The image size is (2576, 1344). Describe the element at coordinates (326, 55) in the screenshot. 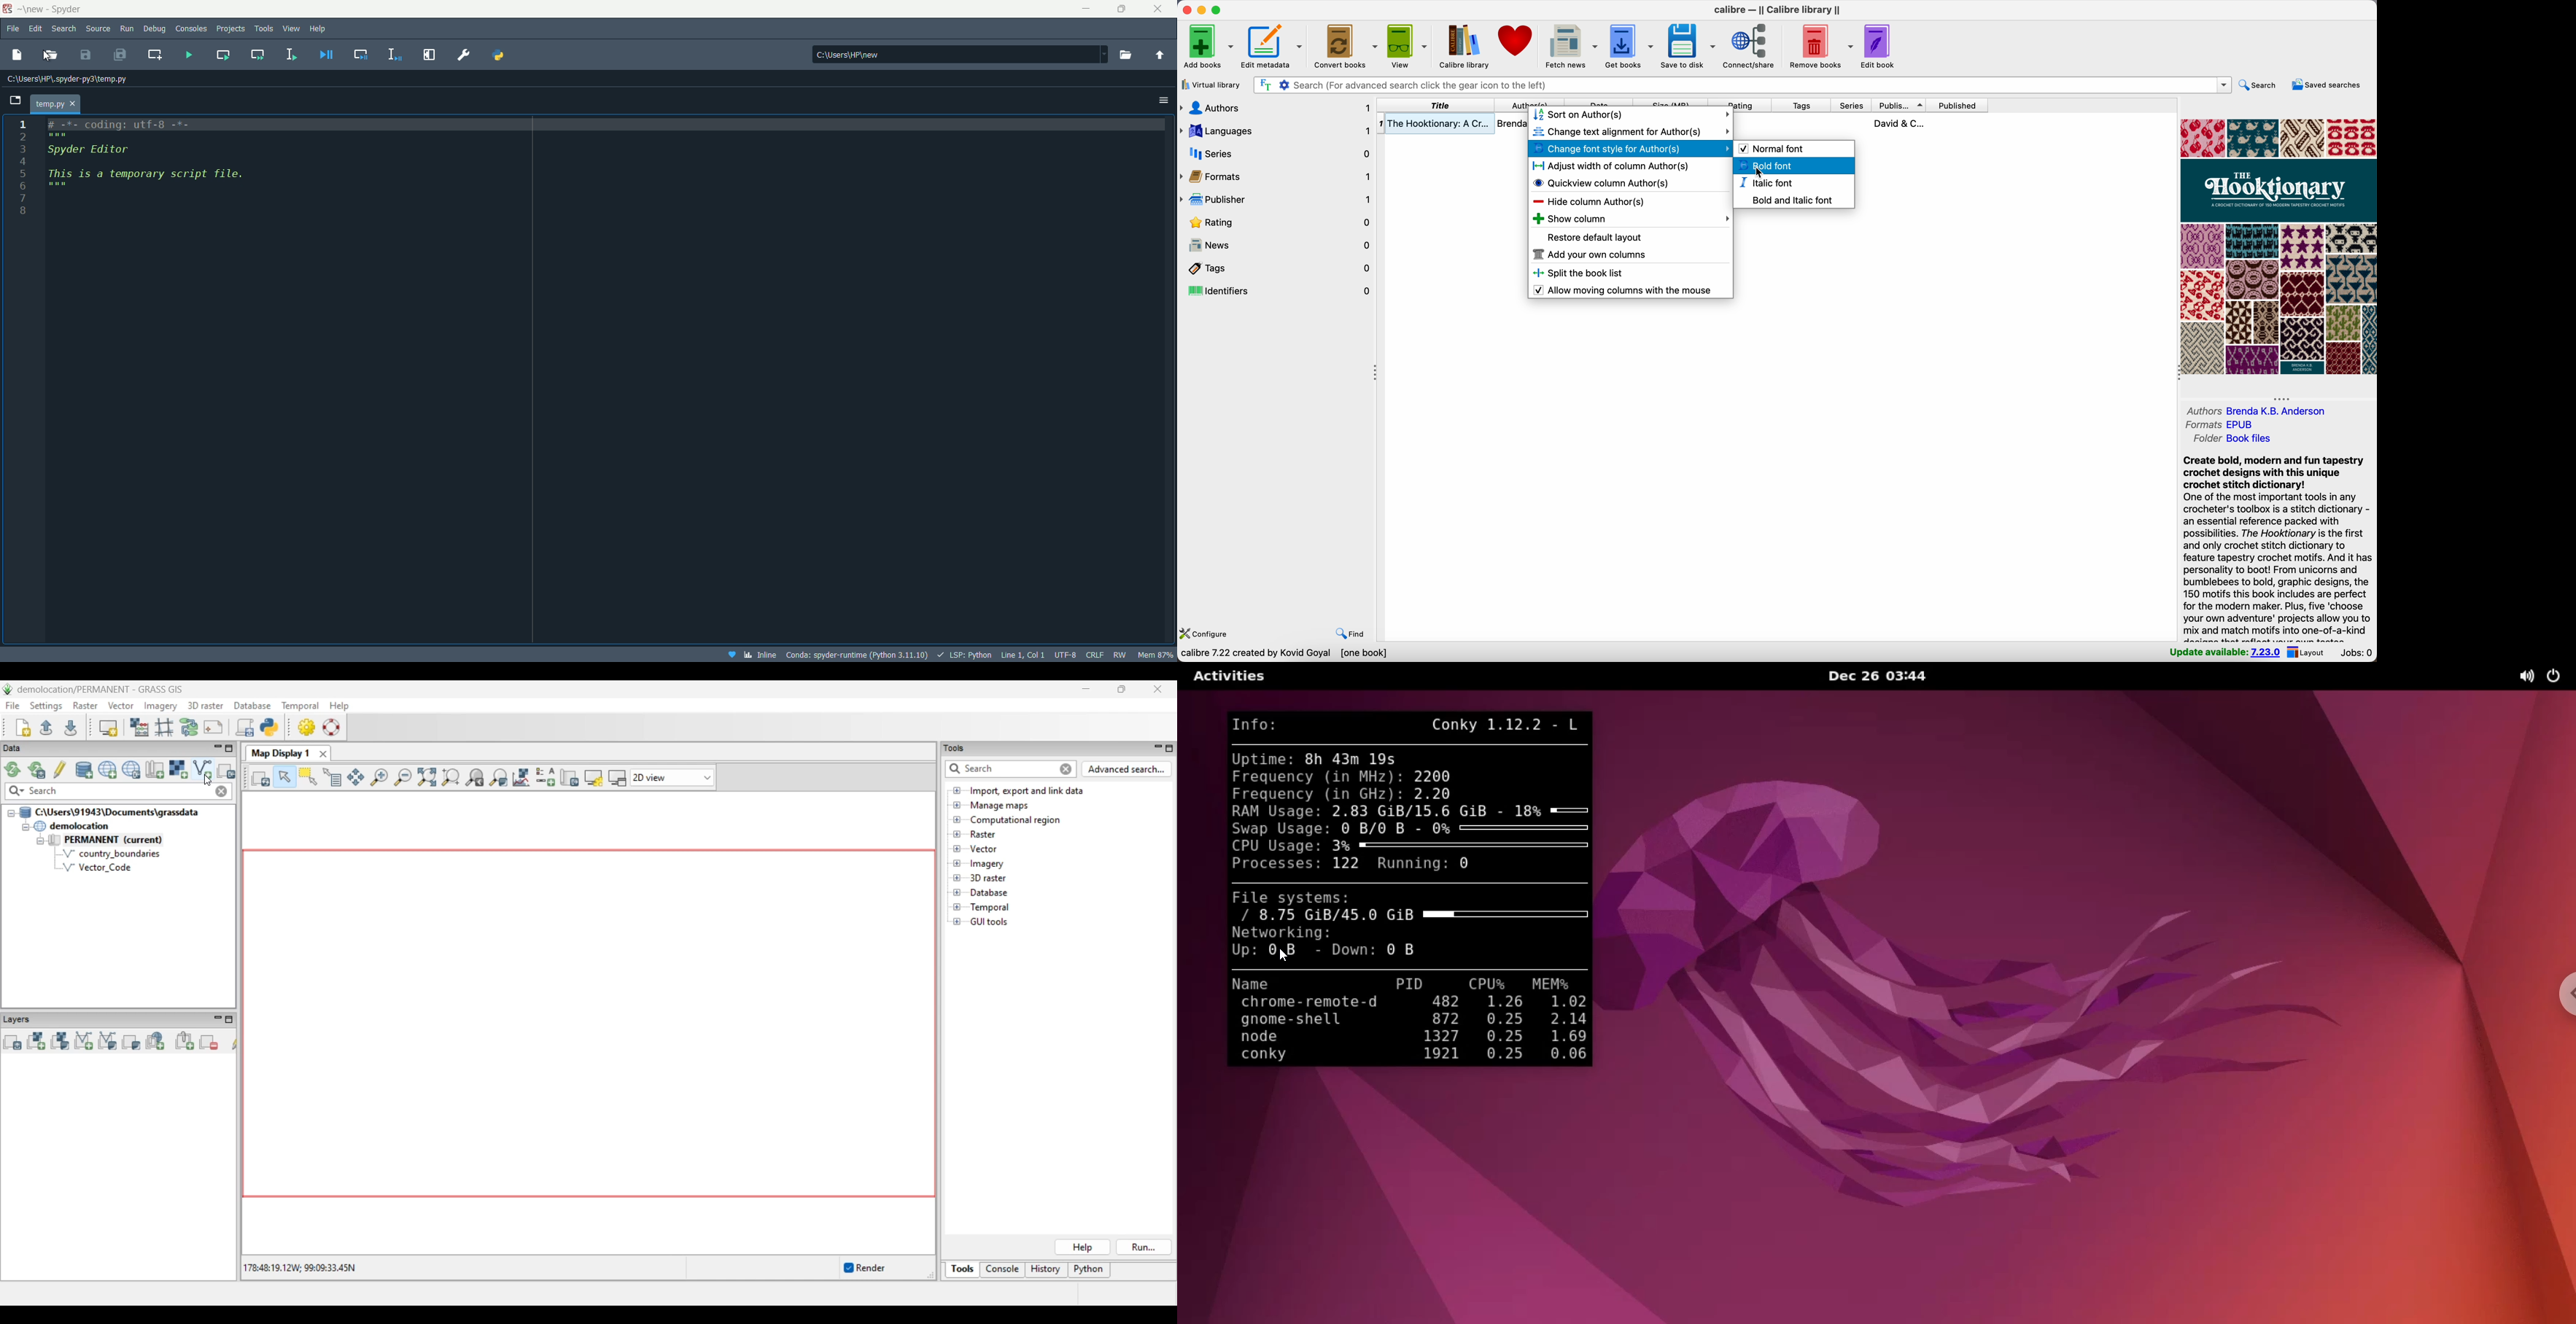

I see `Debug file` at that location.